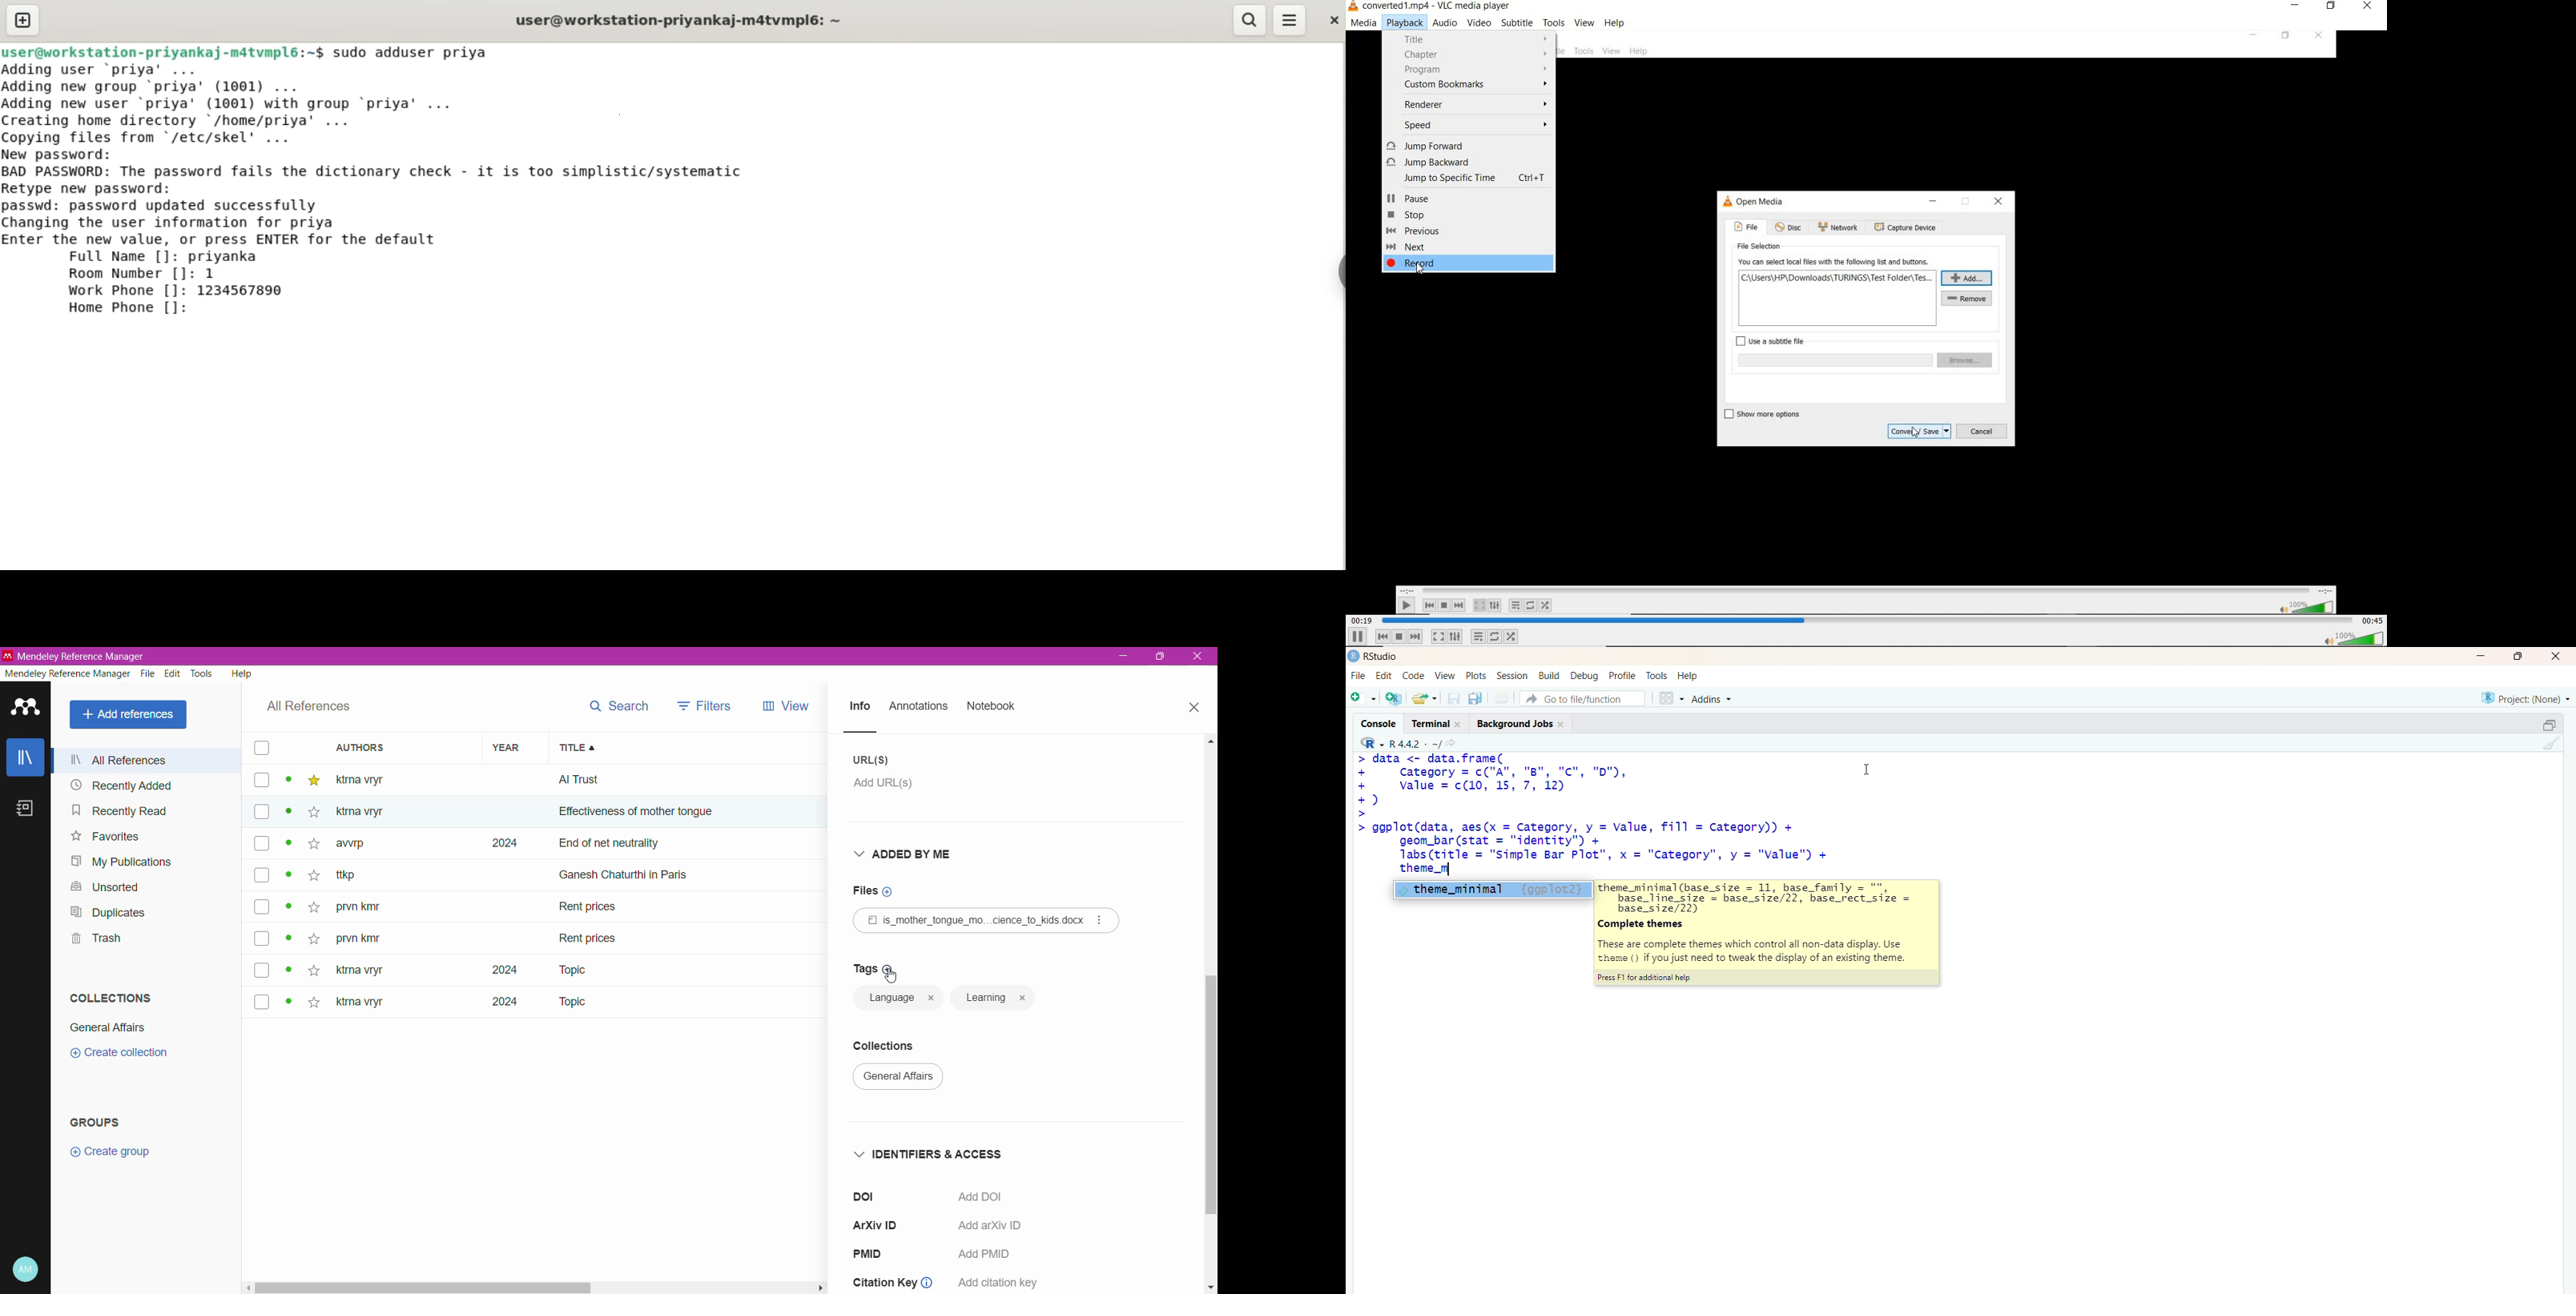 This screenshot has height=1316, width=2576. I want to click on star, so click(313, 936).